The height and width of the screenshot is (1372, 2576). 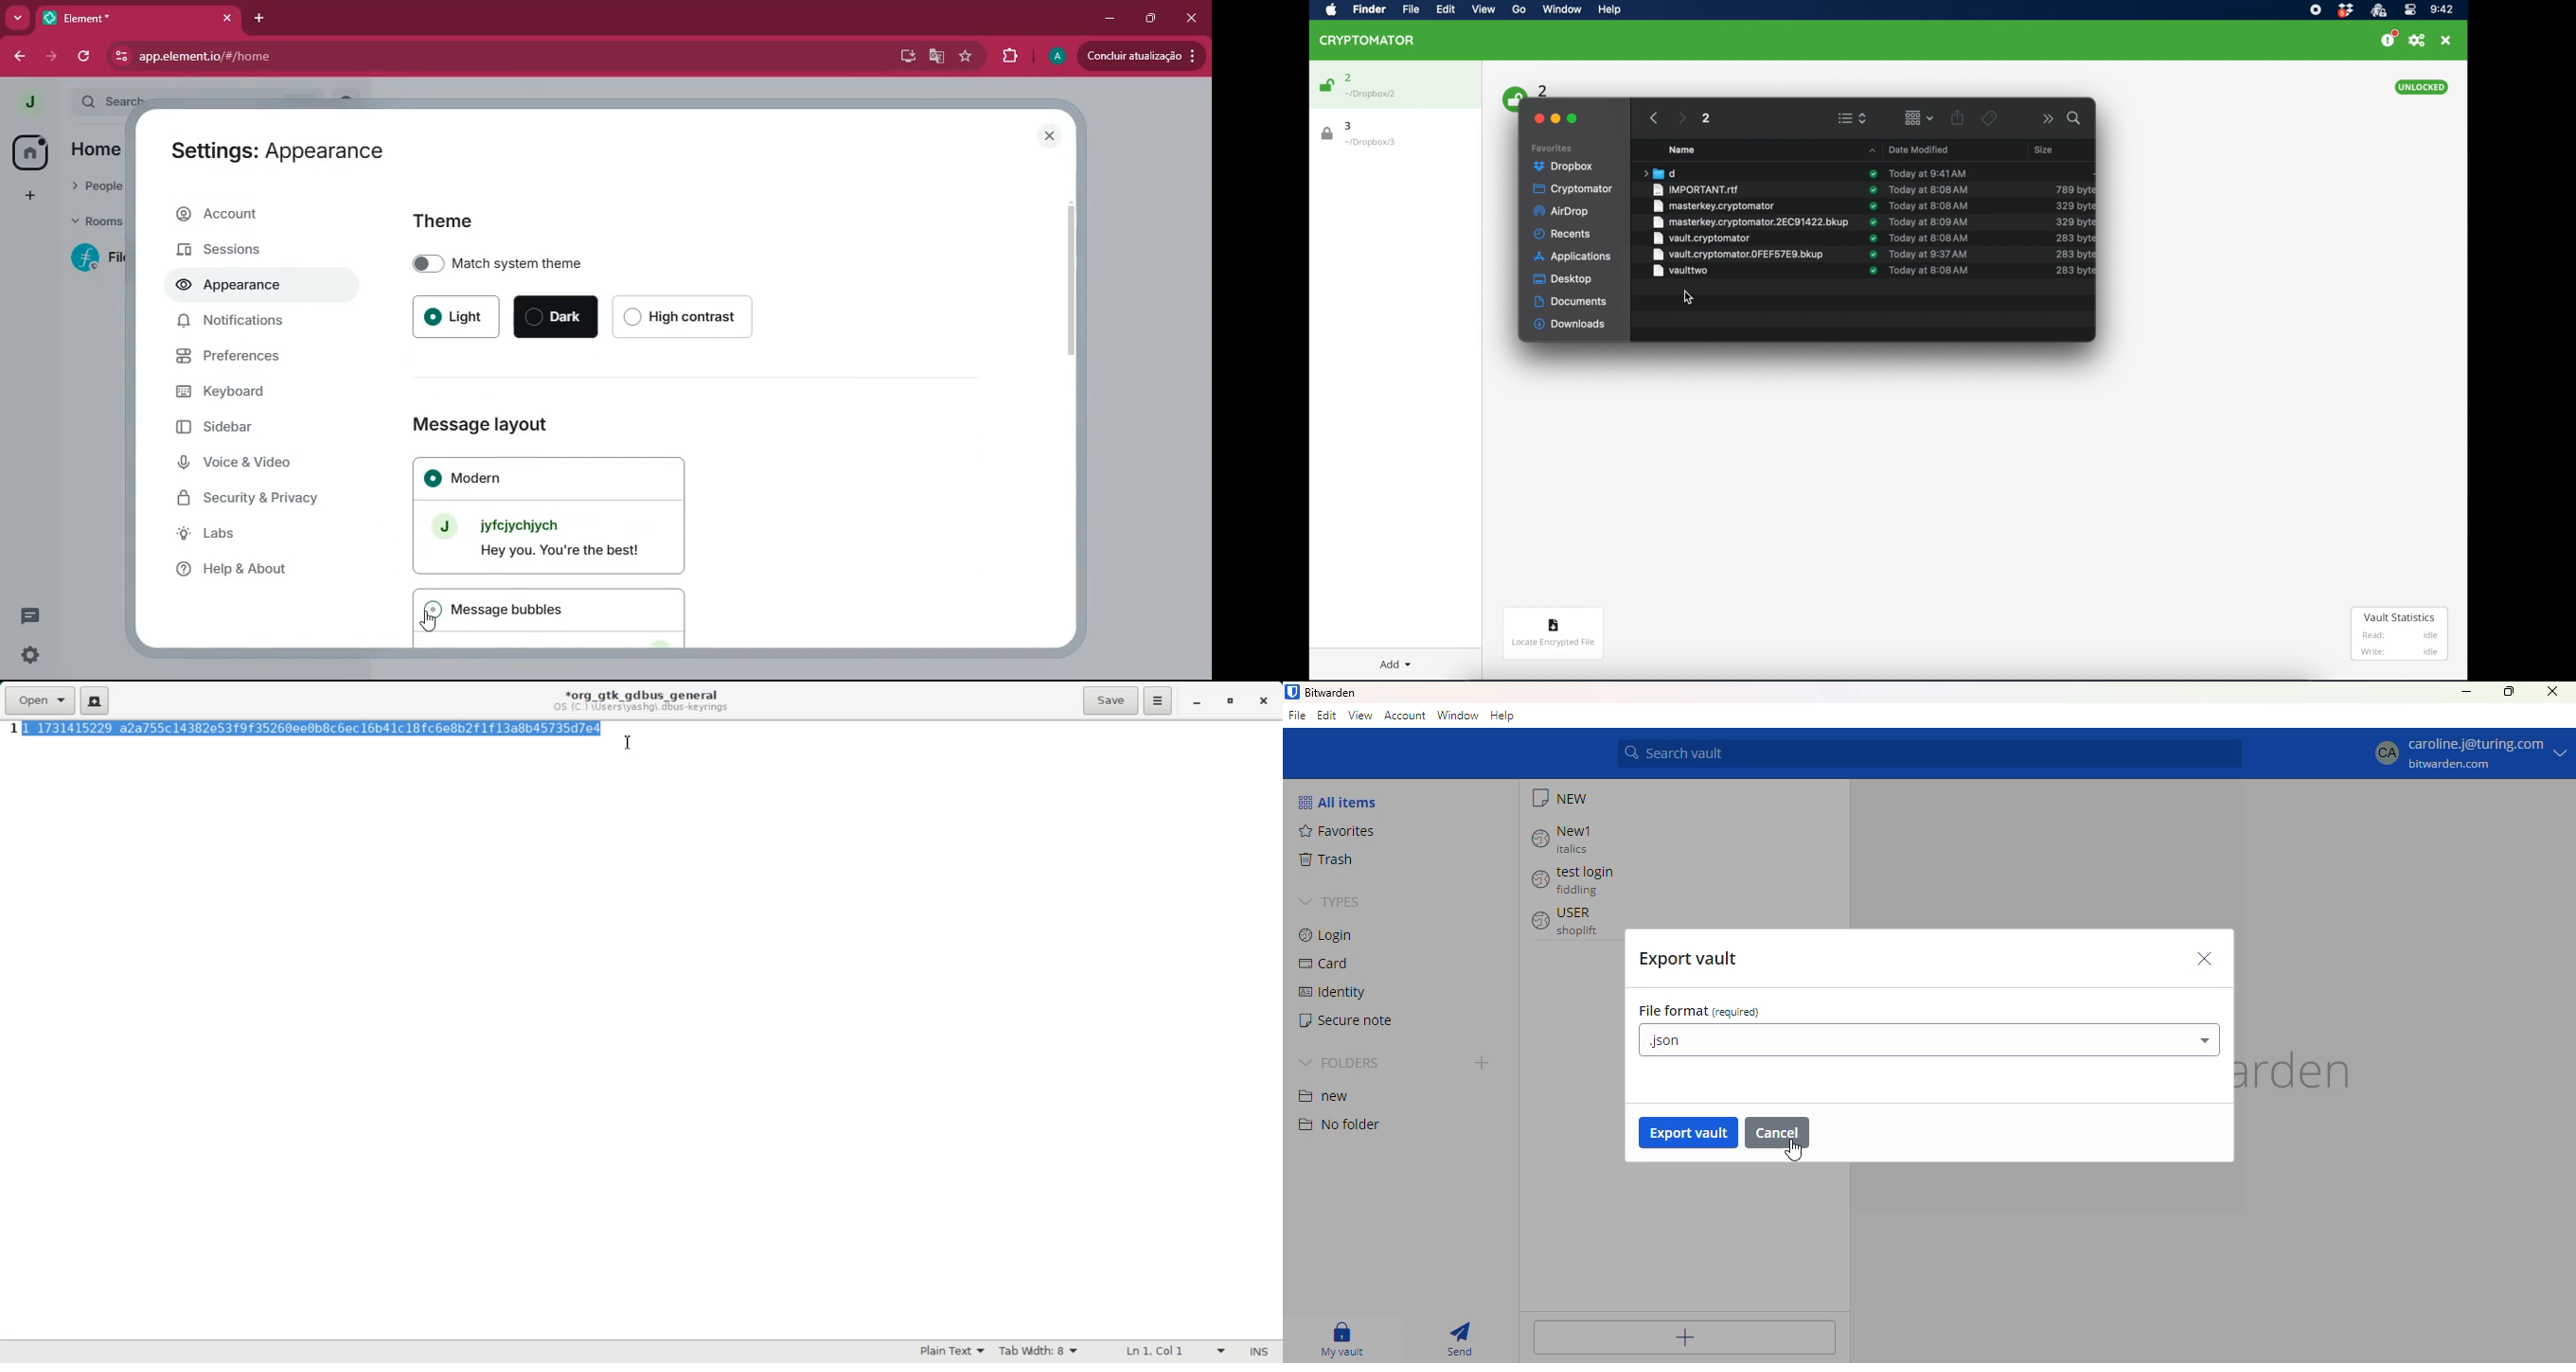 I want to click on location, so click(x=1371, y=143).